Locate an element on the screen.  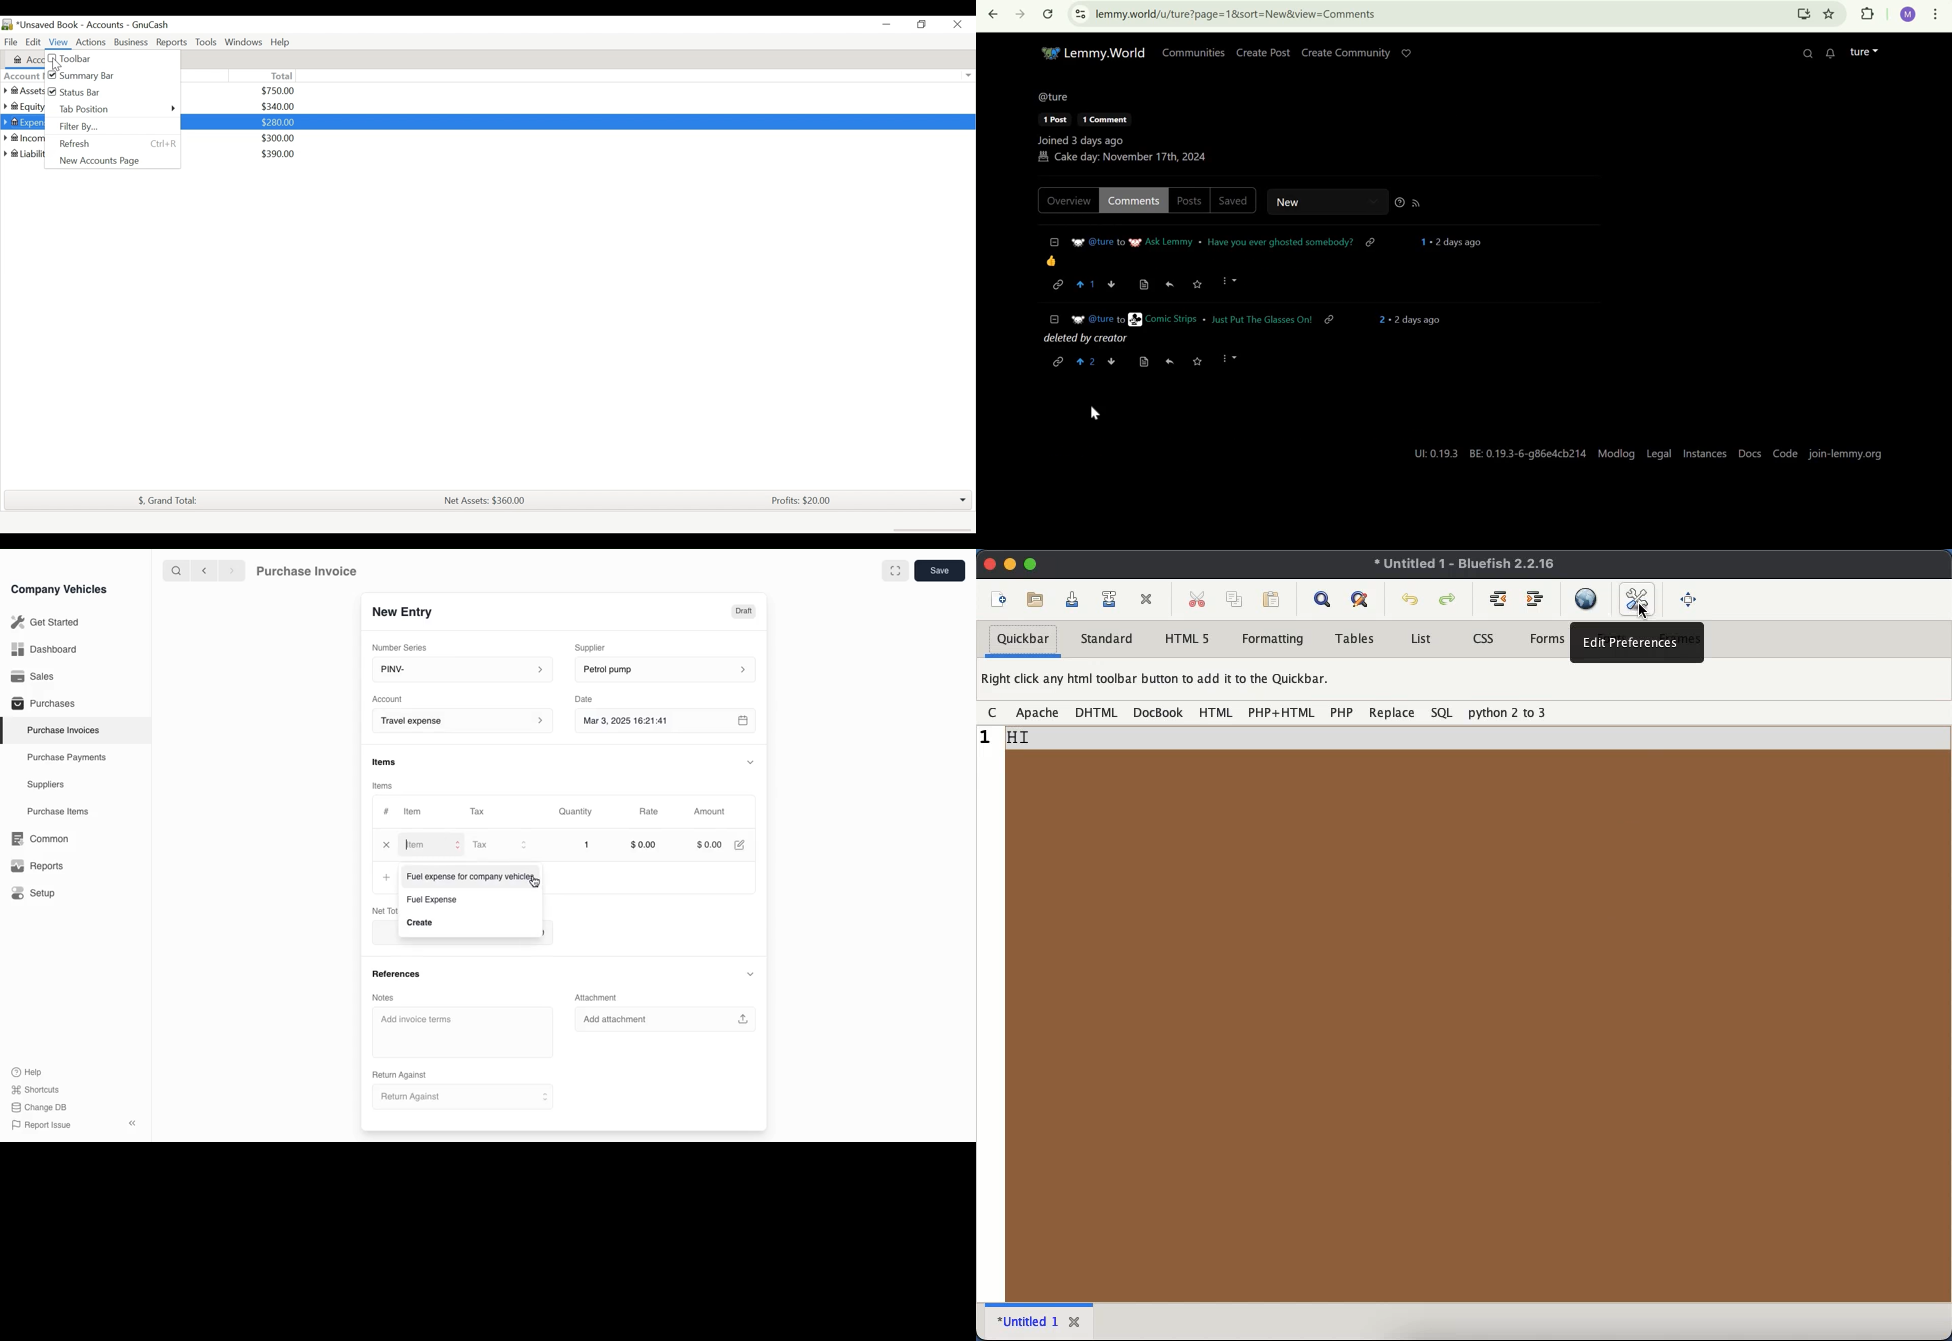
sql is located at coordinates (1441, 714).